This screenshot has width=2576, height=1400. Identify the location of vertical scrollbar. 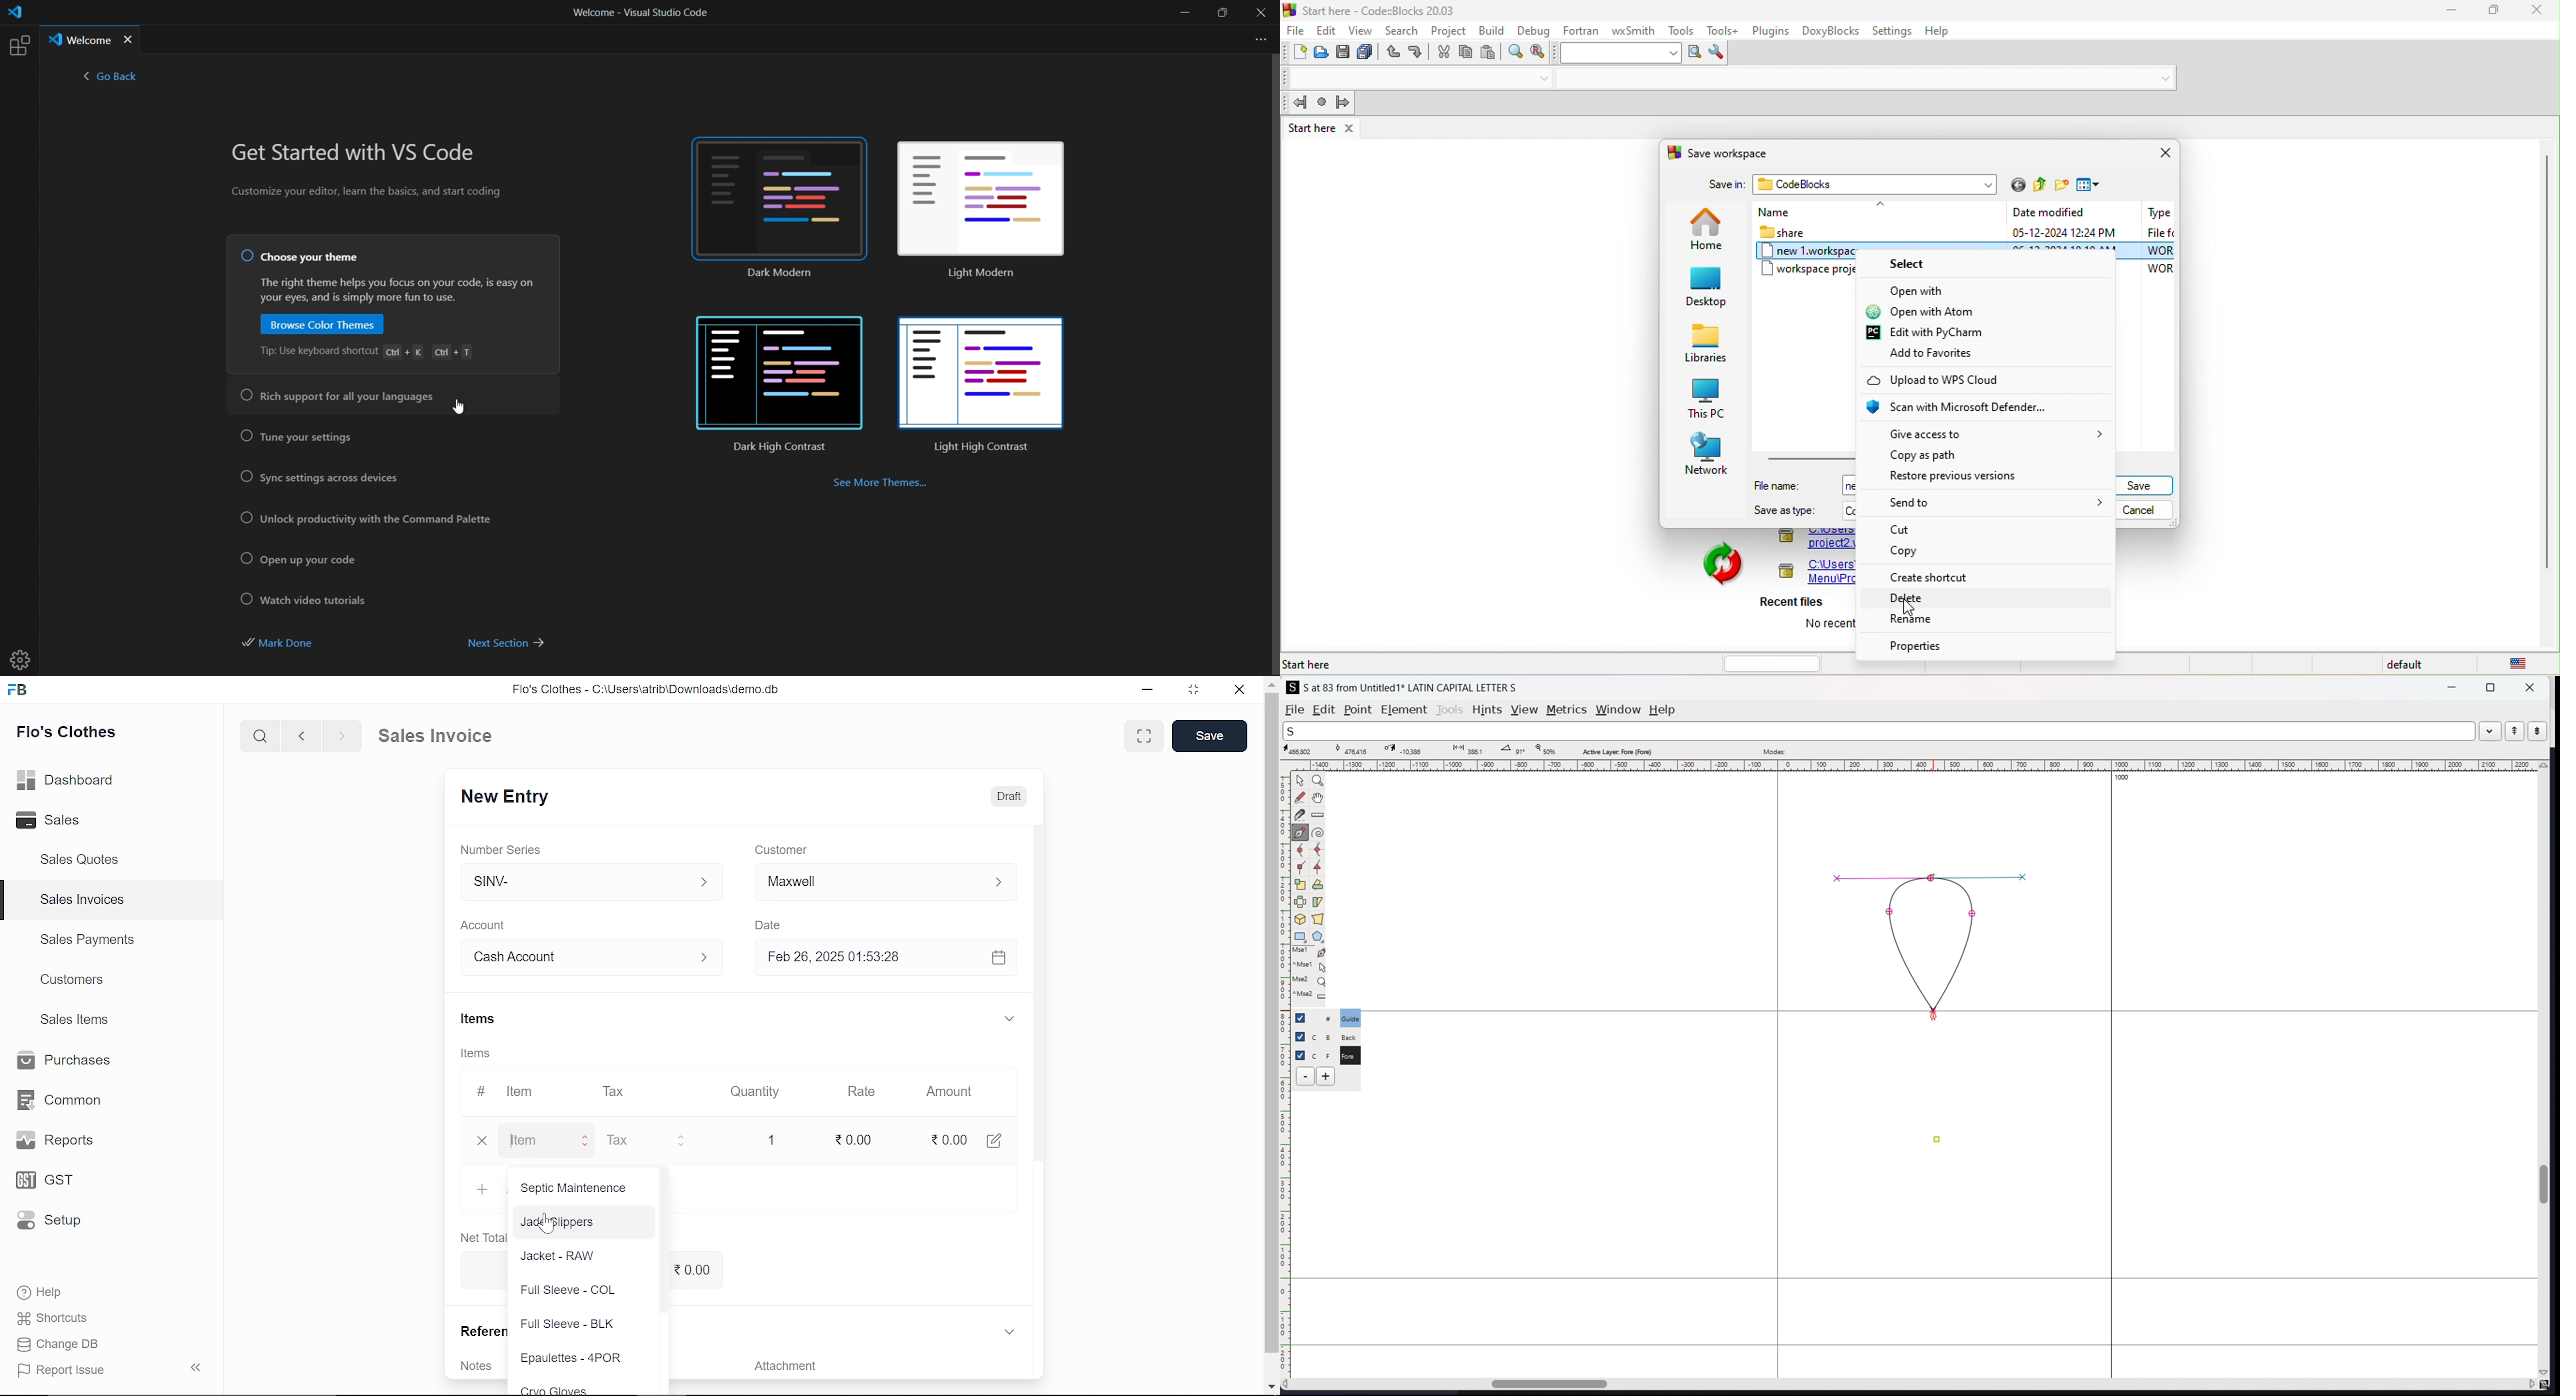
(1272, 1022).